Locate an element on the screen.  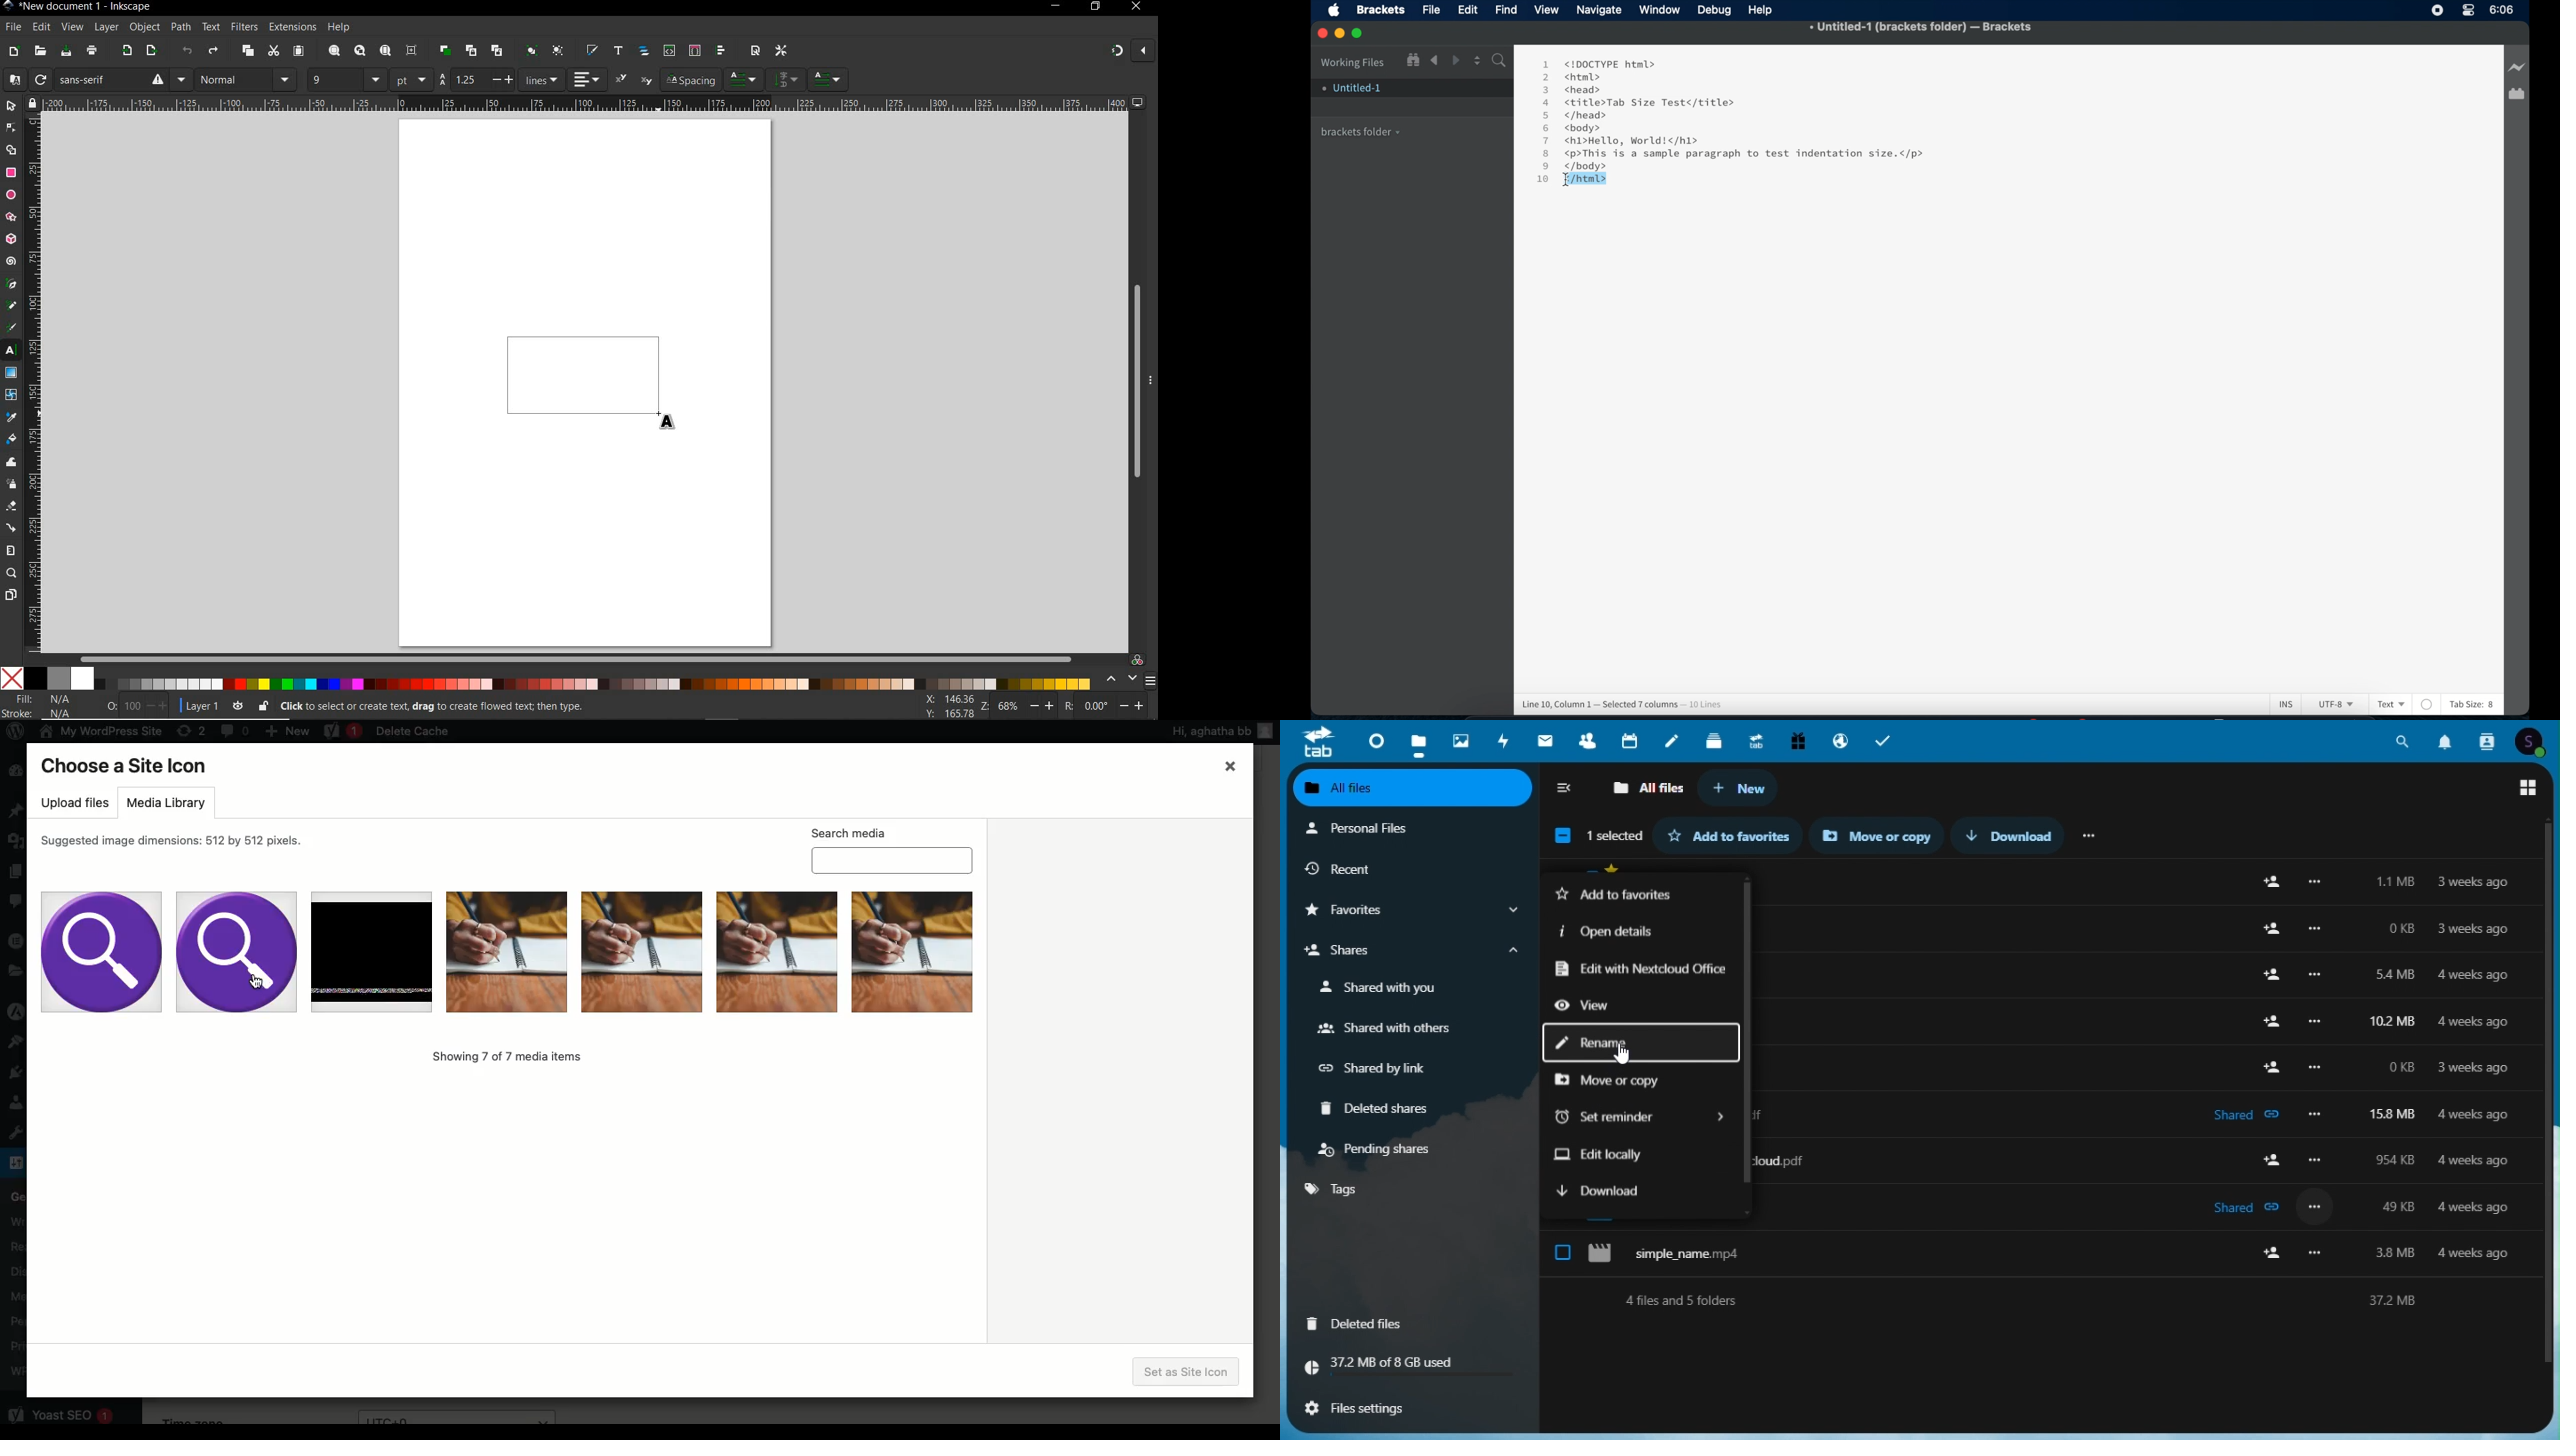
Up/Down is located at coordinates (1477, 60).